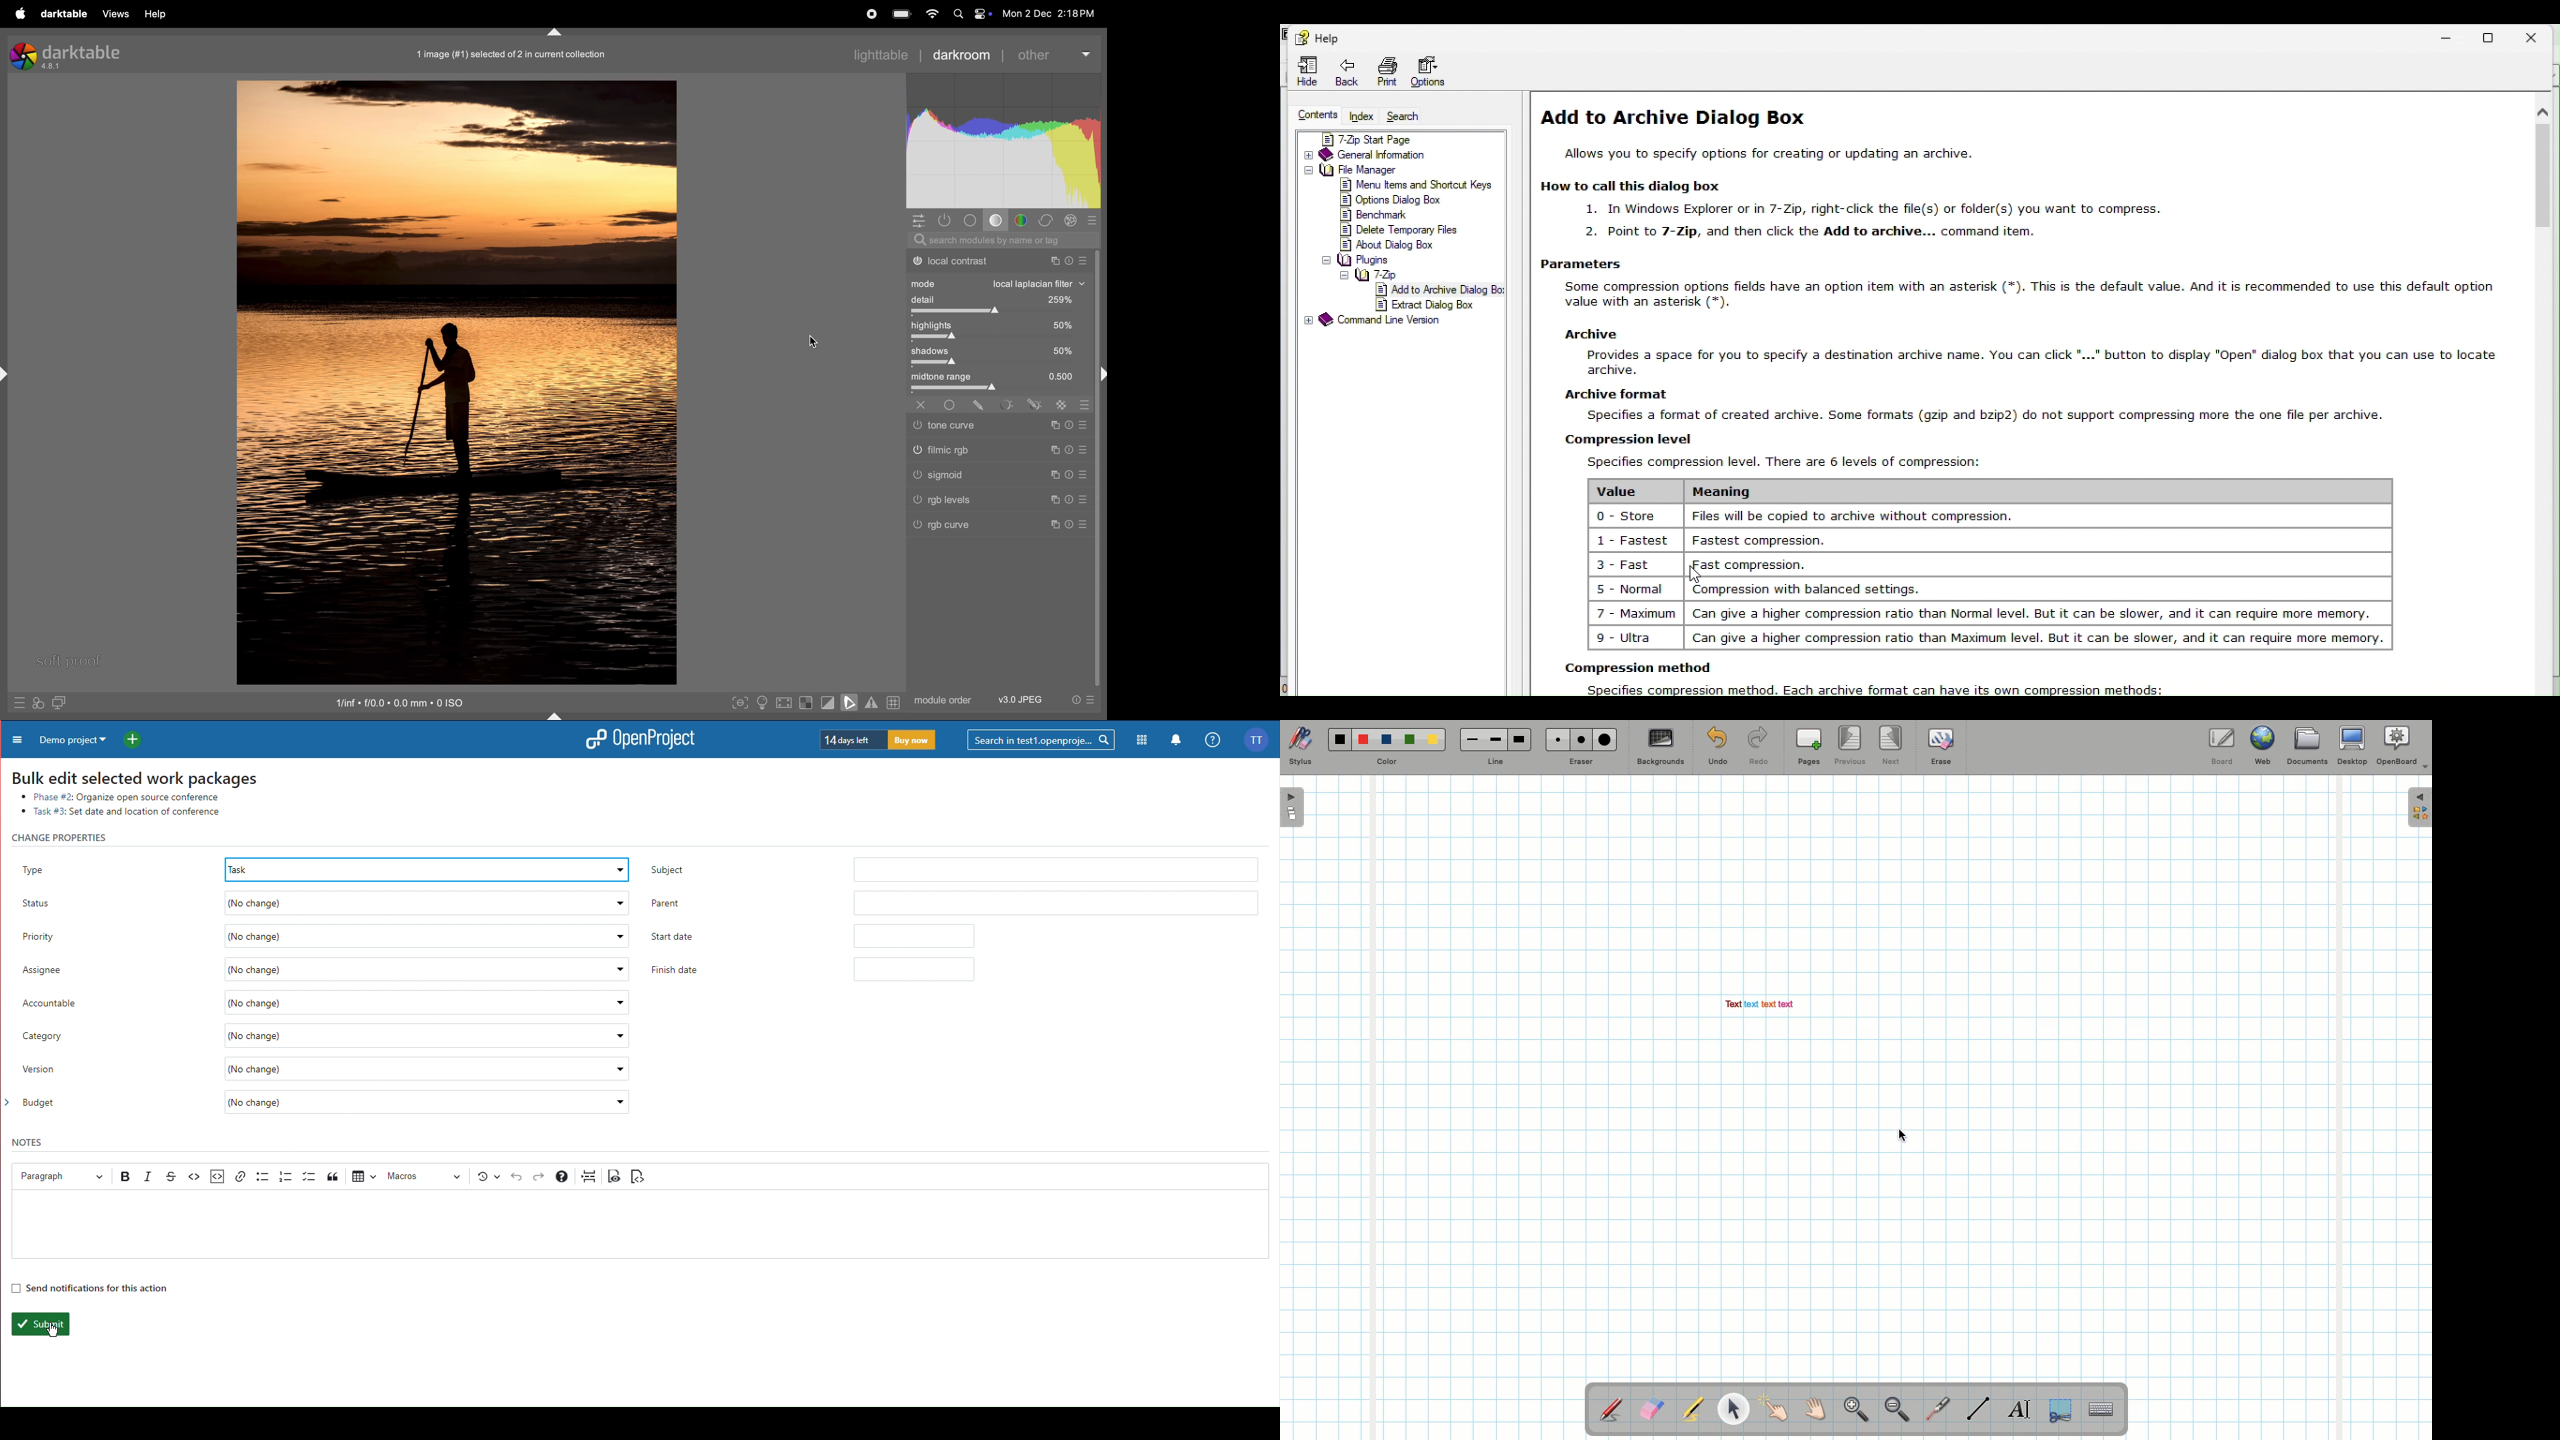  What do you see at coordinates (962, 55) in the screenshot?
I see `darkroom` at bounding box center [962, 55].